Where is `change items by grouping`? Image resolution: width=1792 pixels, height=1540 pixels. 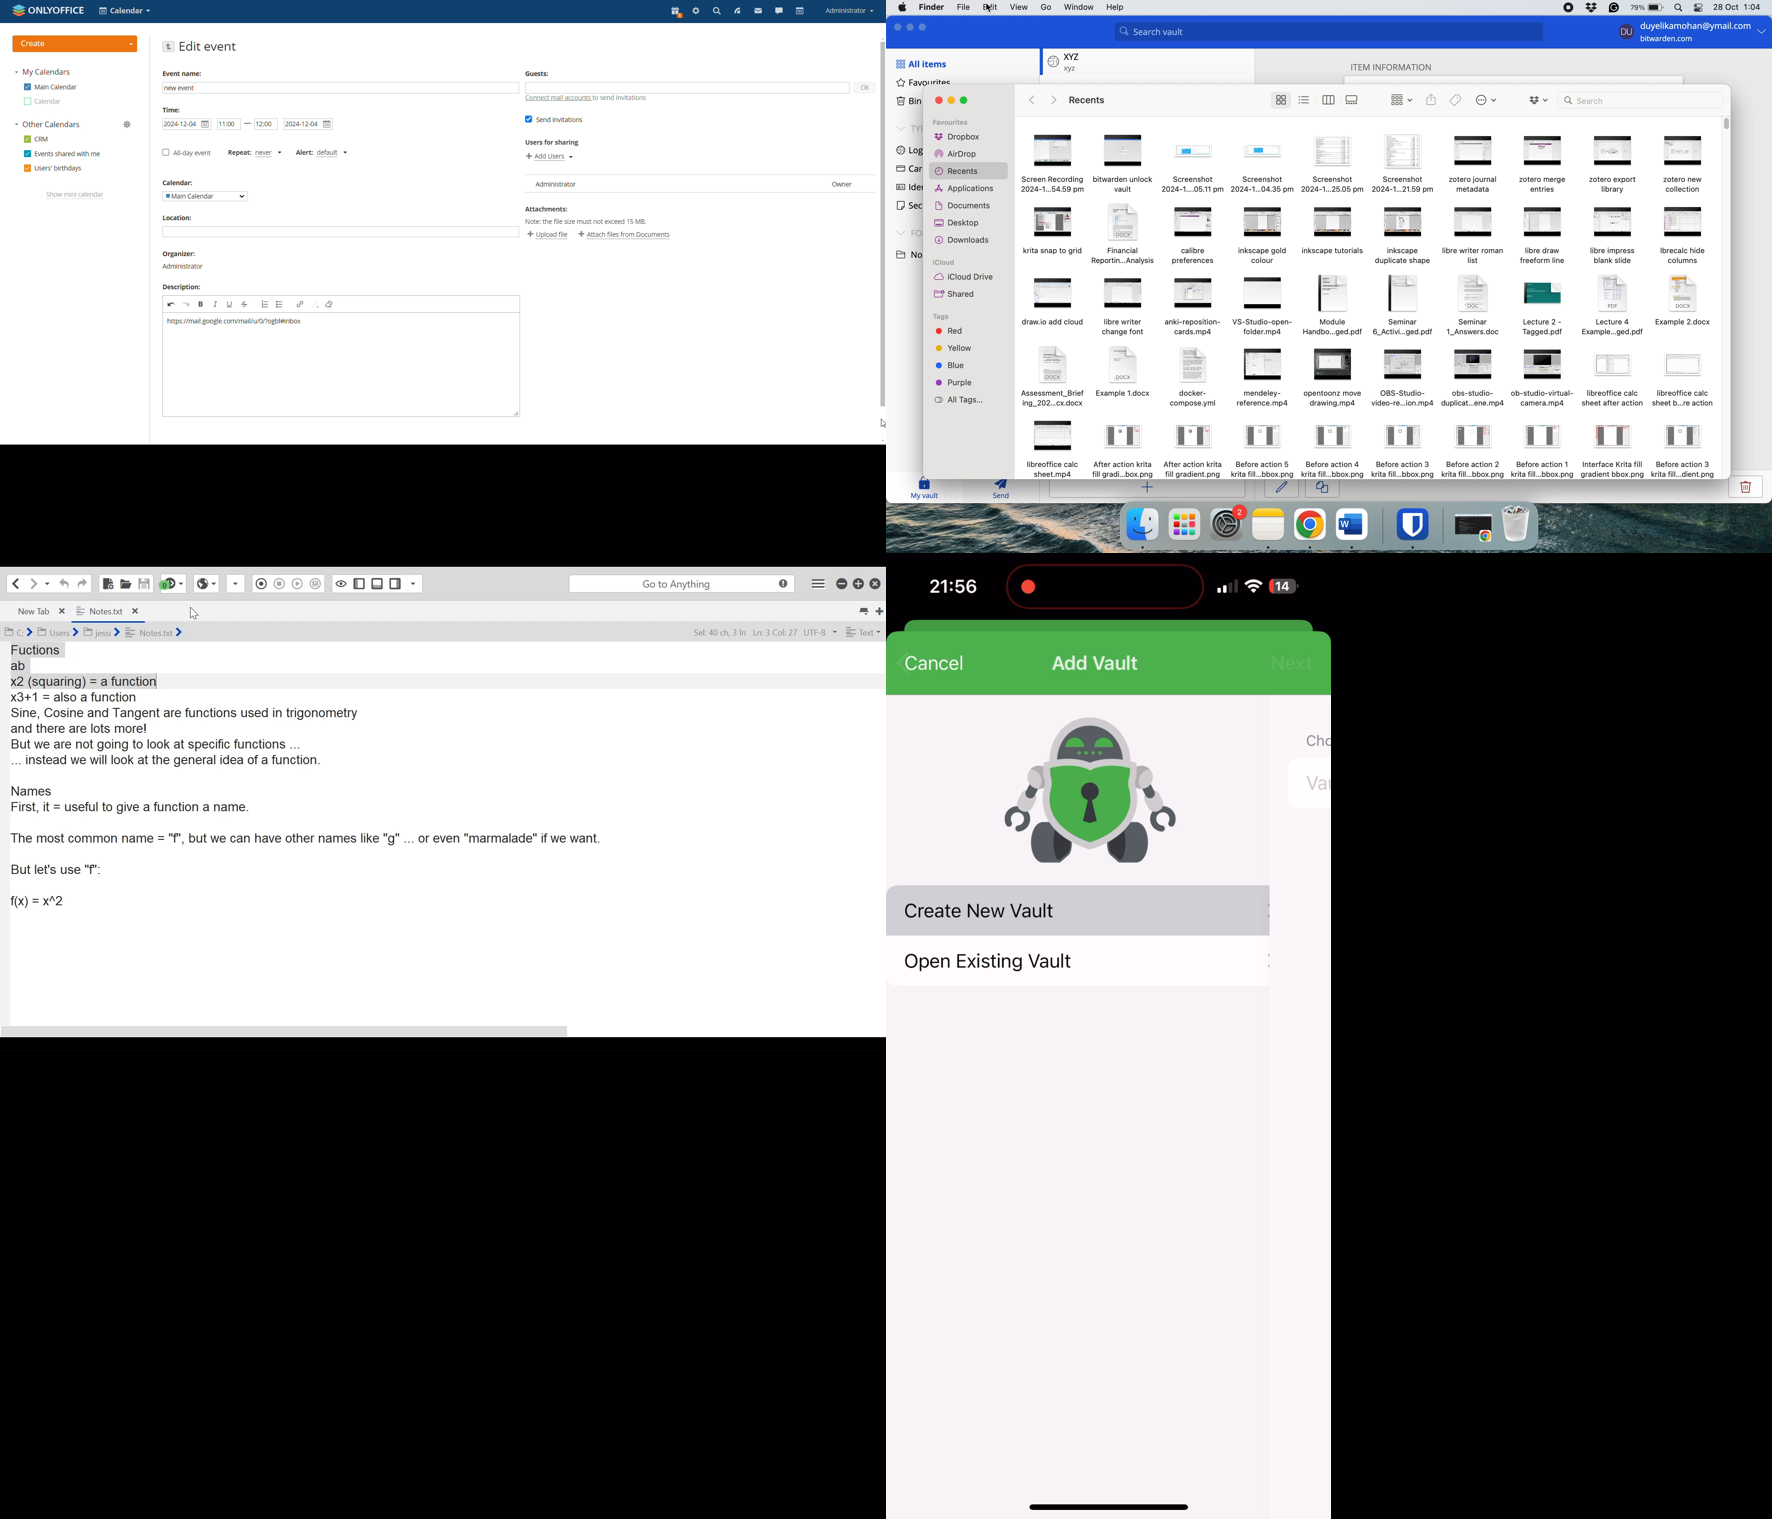 change items by grouping is located at coordinates (1398, 100).